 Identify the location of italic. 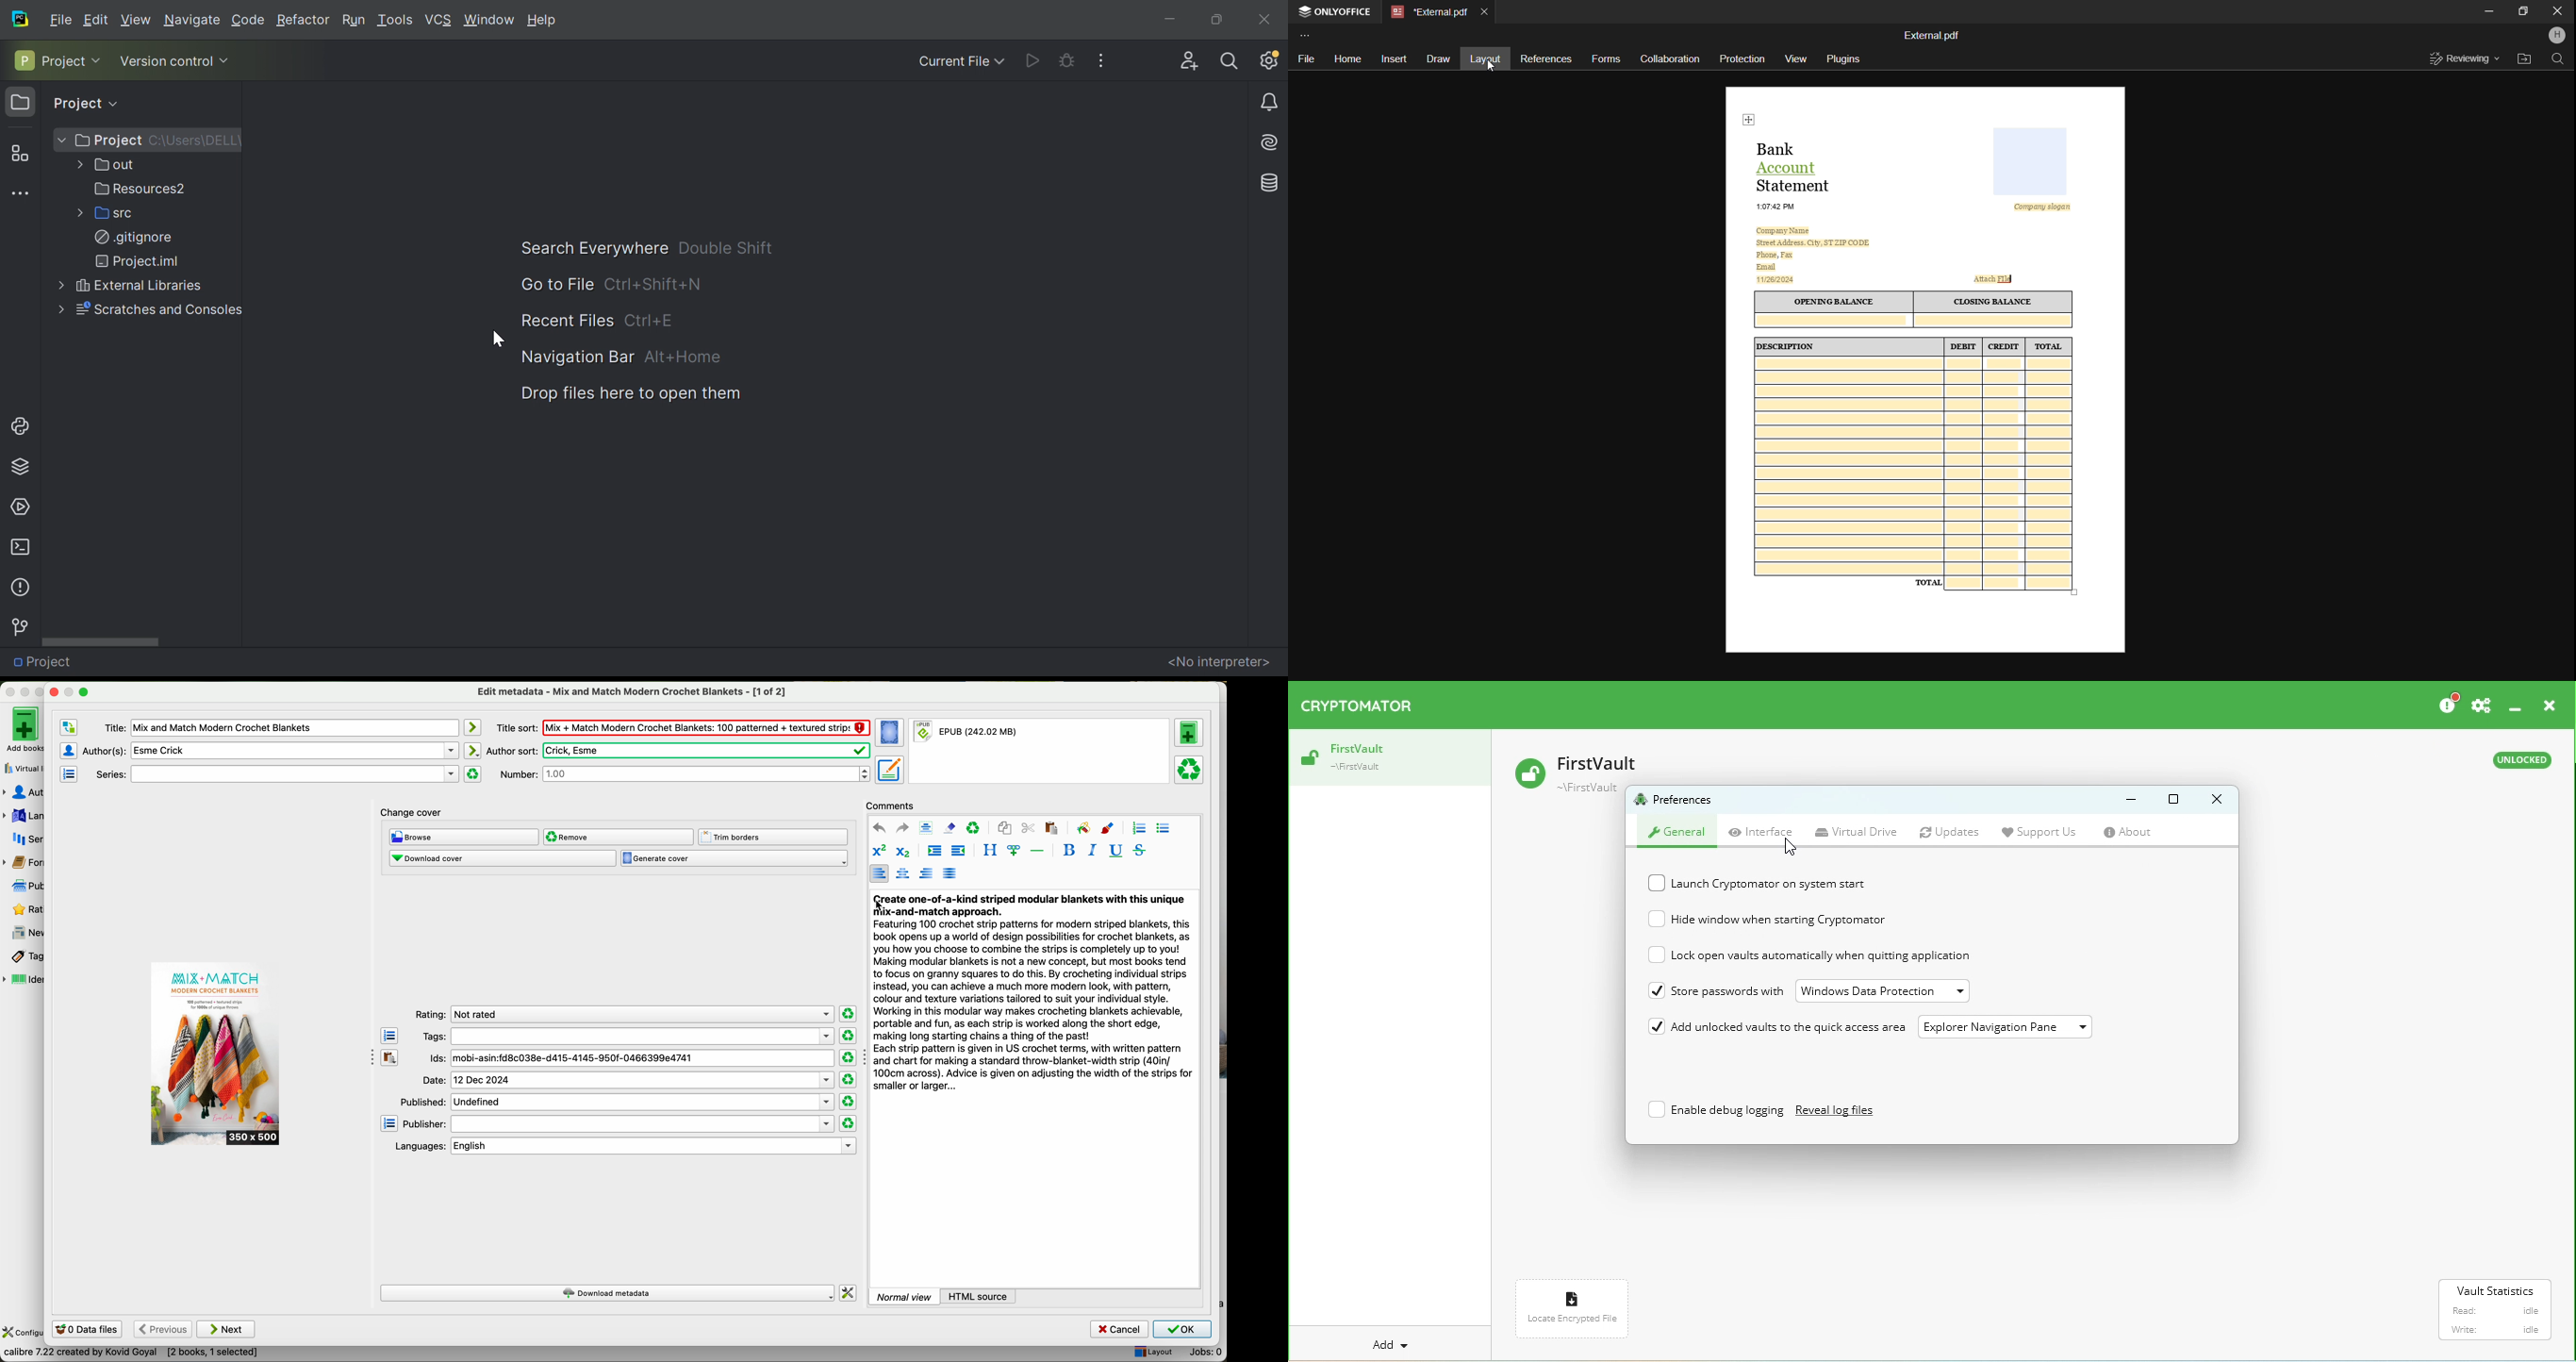
(1091, 850).